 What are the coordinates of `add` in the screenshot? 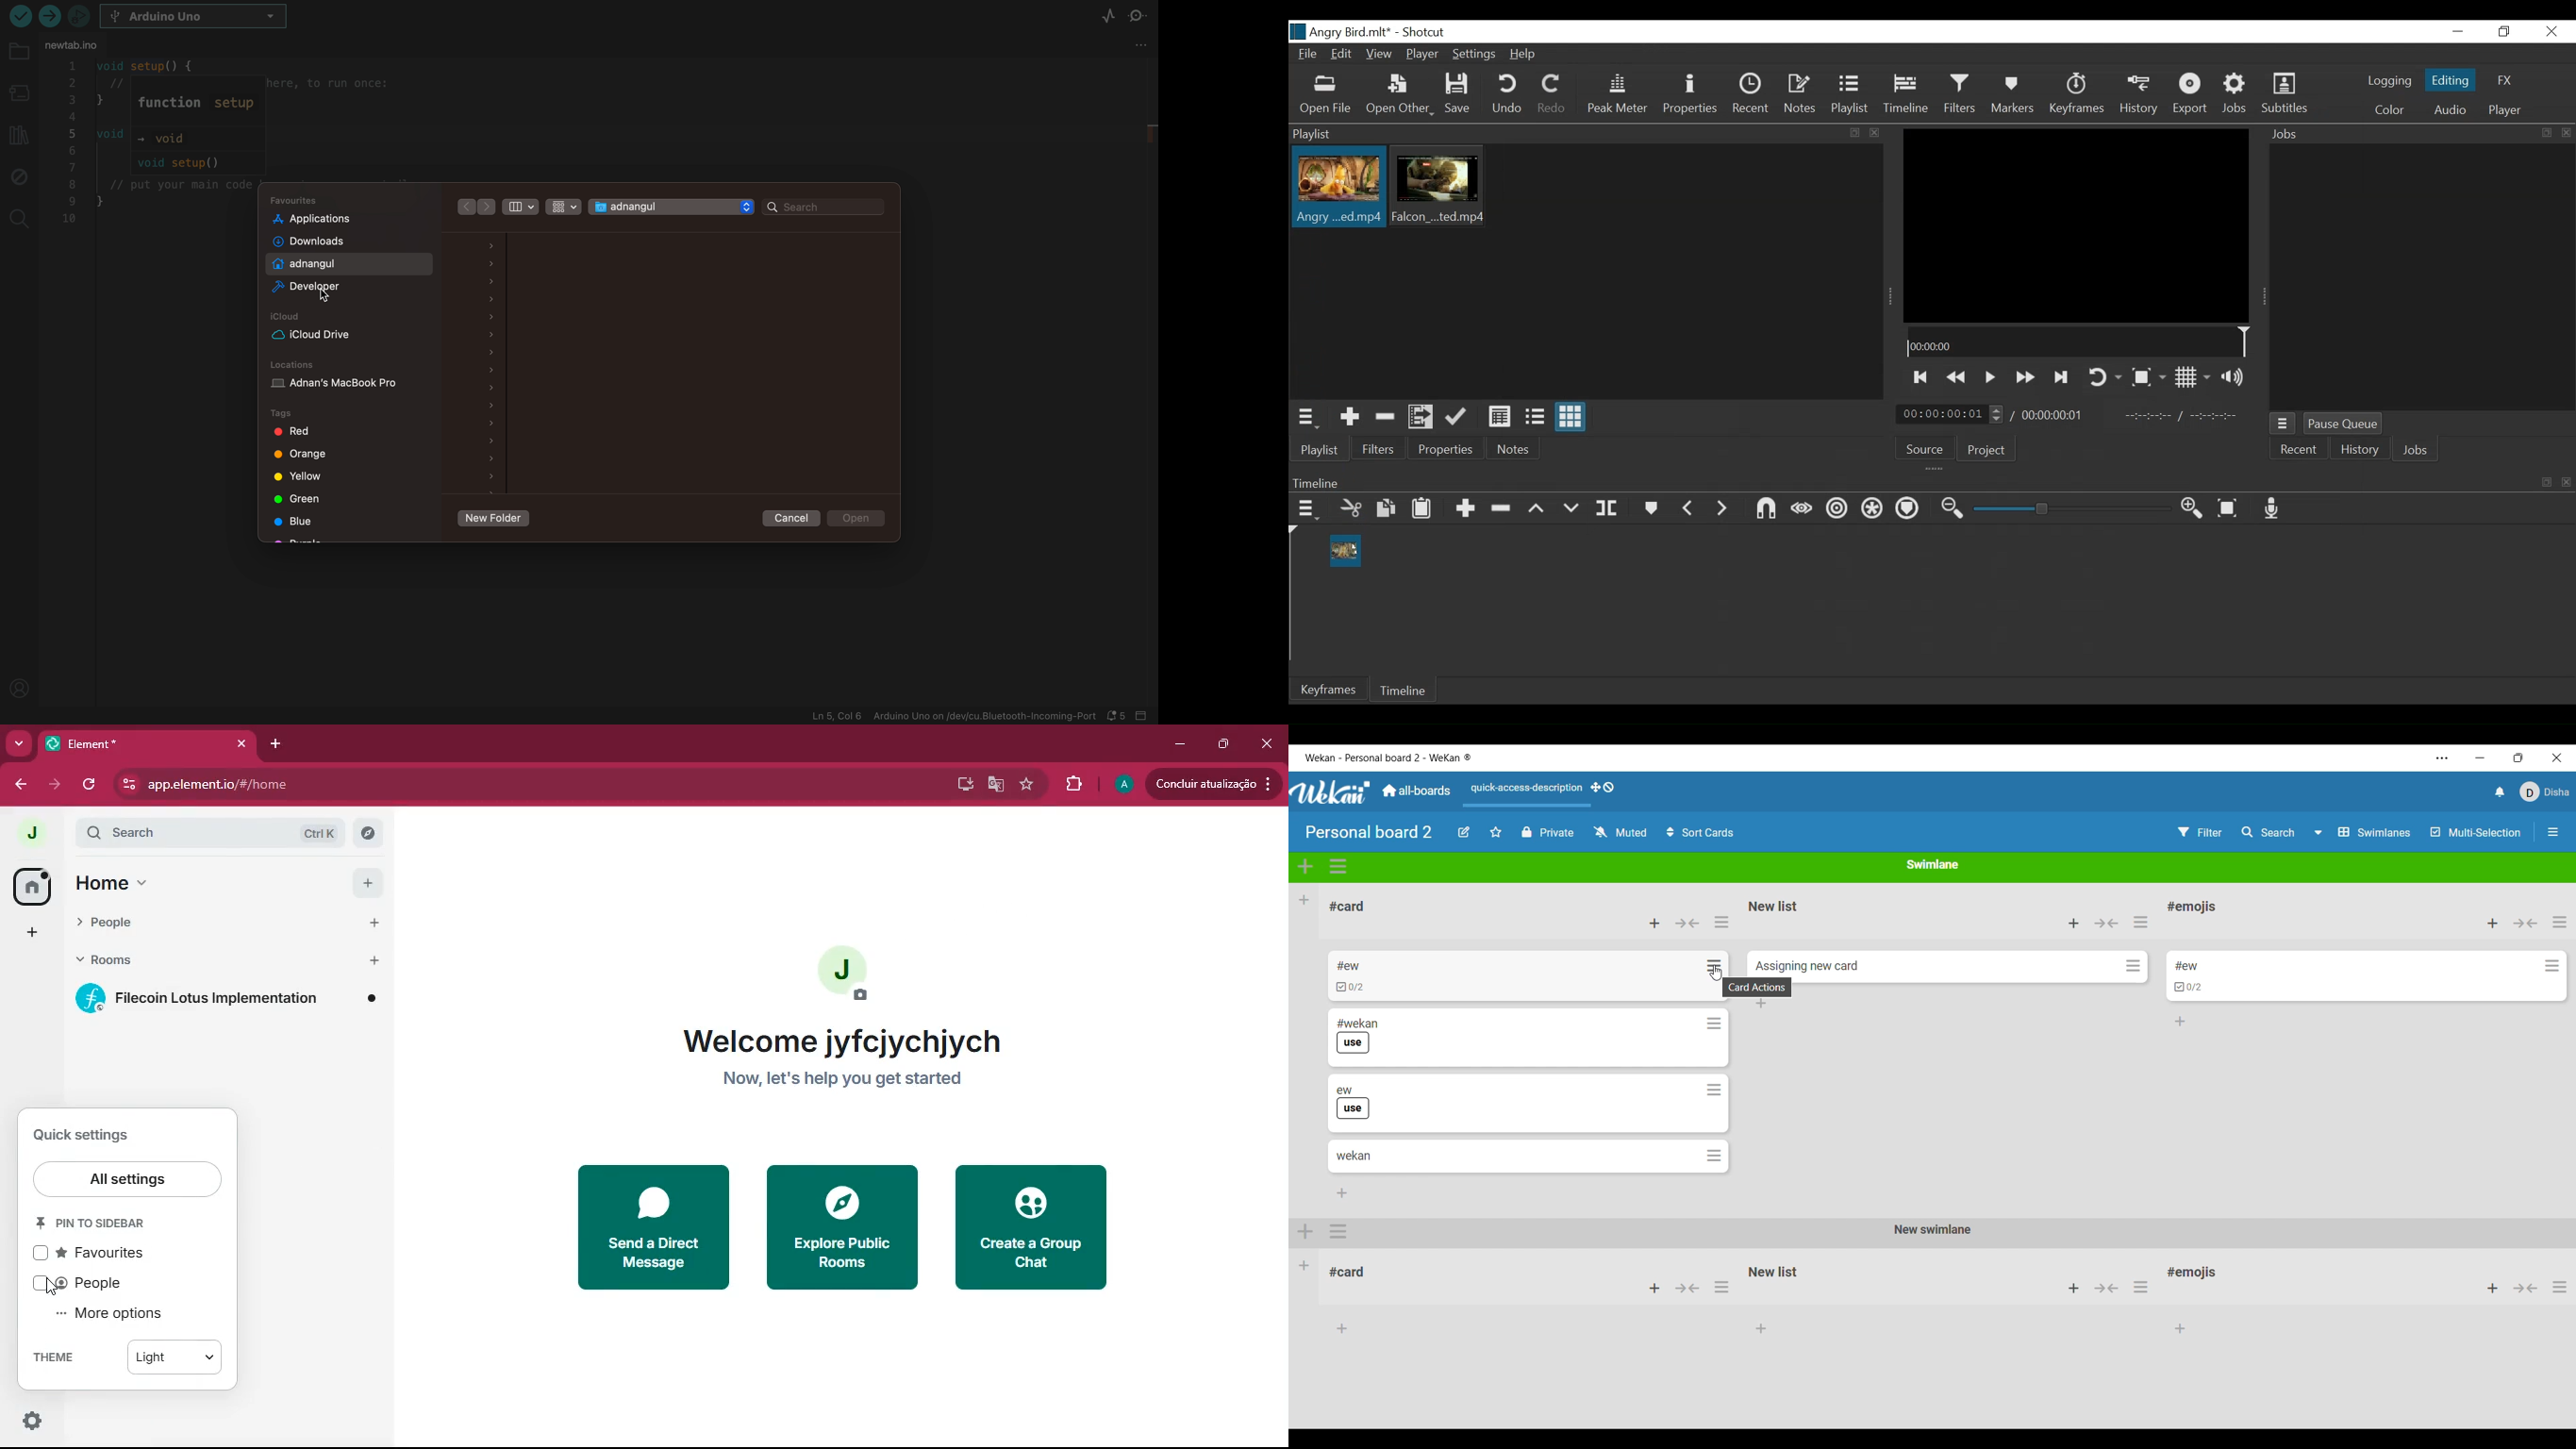 It's located at (2071, 1289).